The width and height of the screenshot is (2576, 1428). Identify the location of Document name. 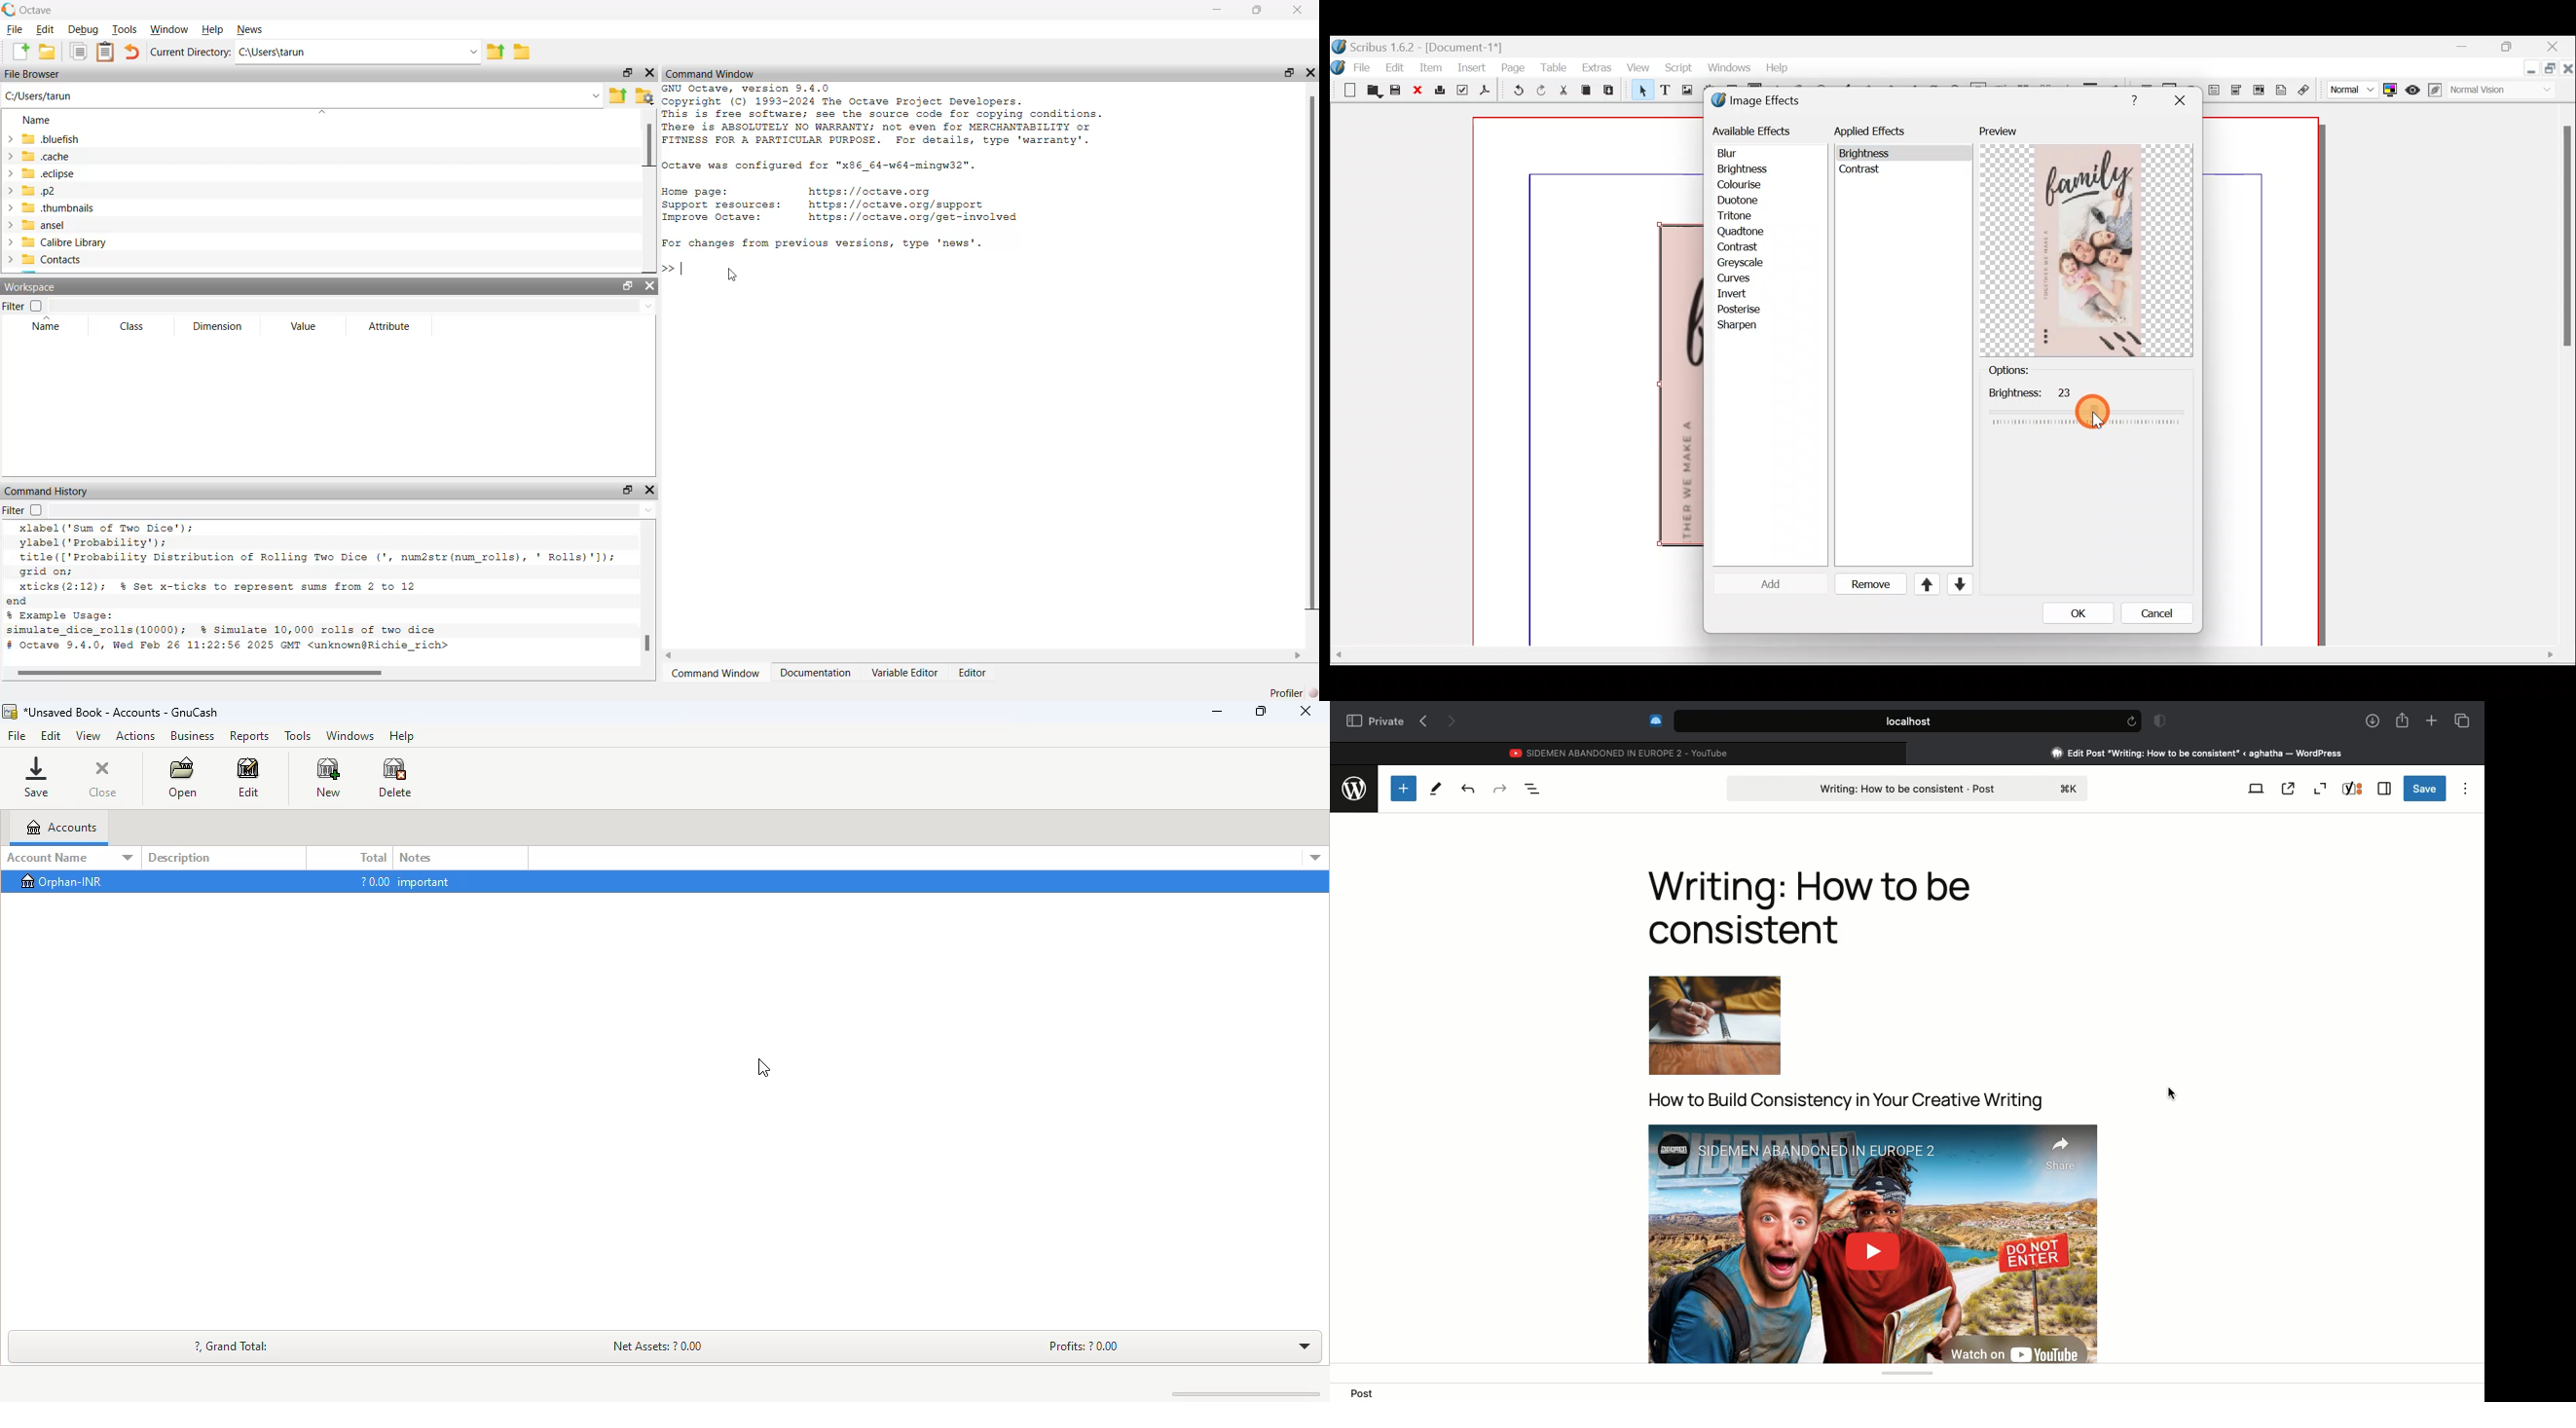
(1419, 45).